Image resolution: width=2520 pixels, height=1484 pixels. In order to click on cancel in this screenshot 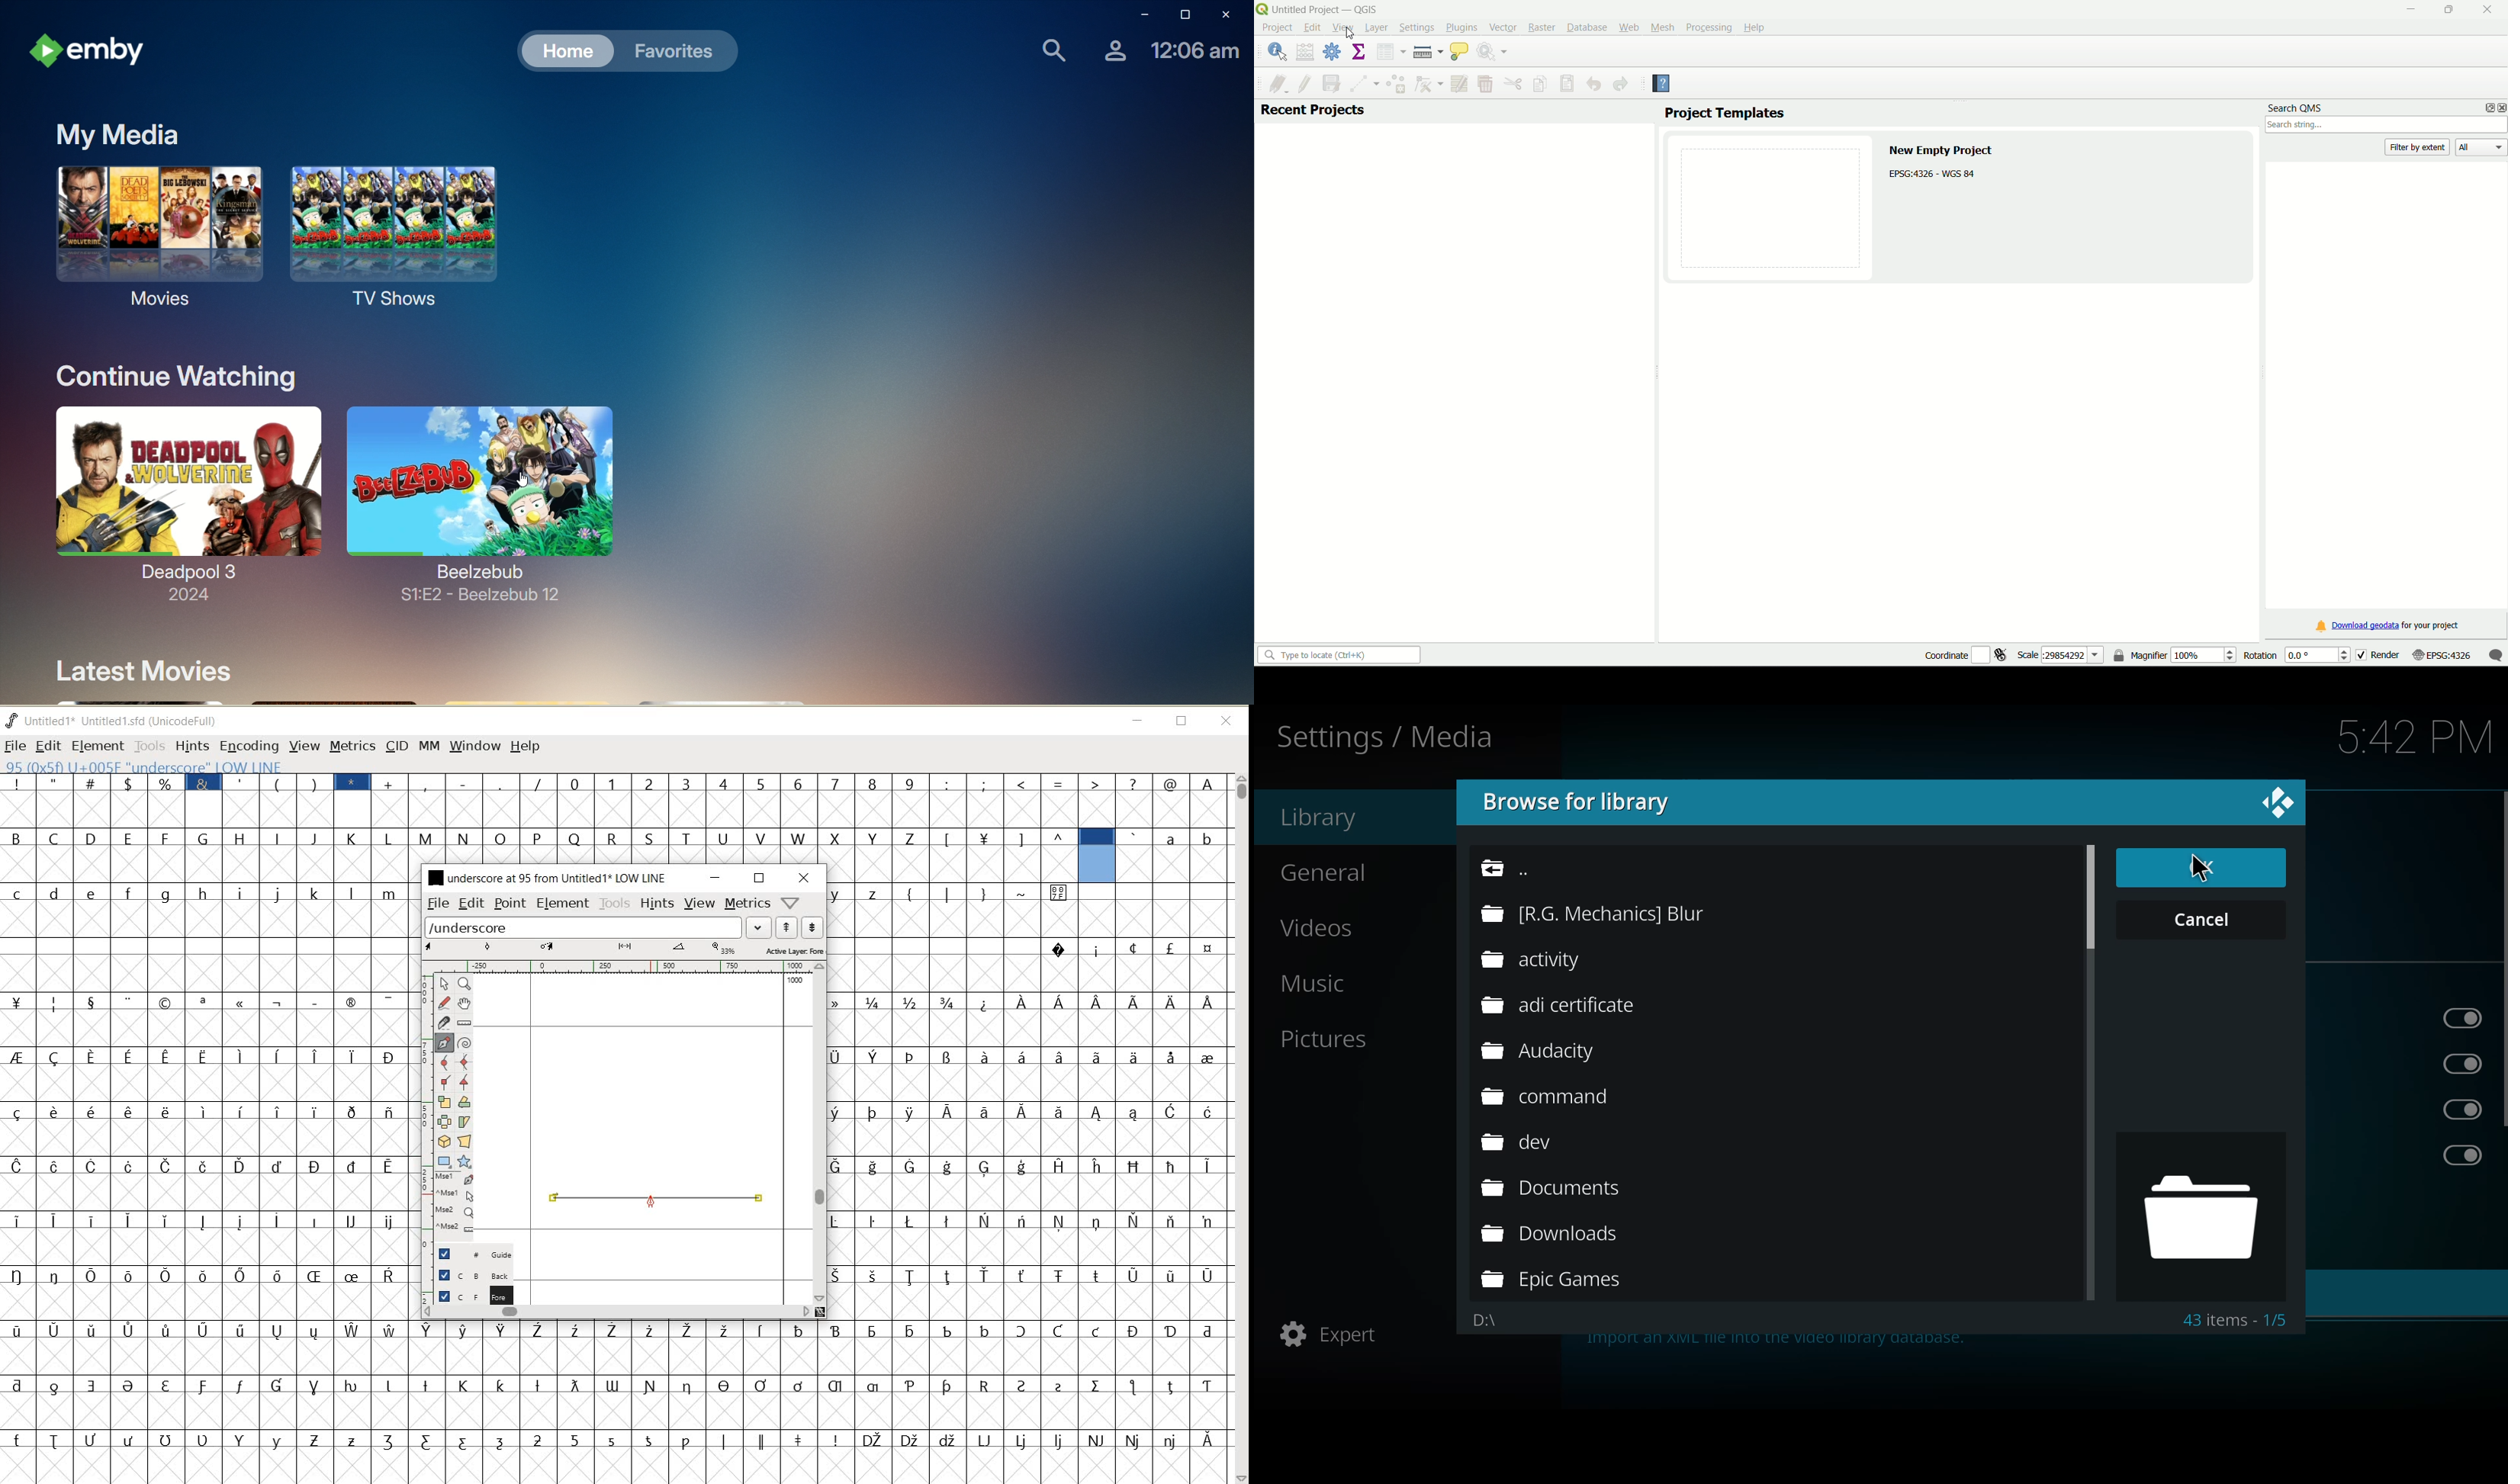, I will do `click(2195, 919)`.